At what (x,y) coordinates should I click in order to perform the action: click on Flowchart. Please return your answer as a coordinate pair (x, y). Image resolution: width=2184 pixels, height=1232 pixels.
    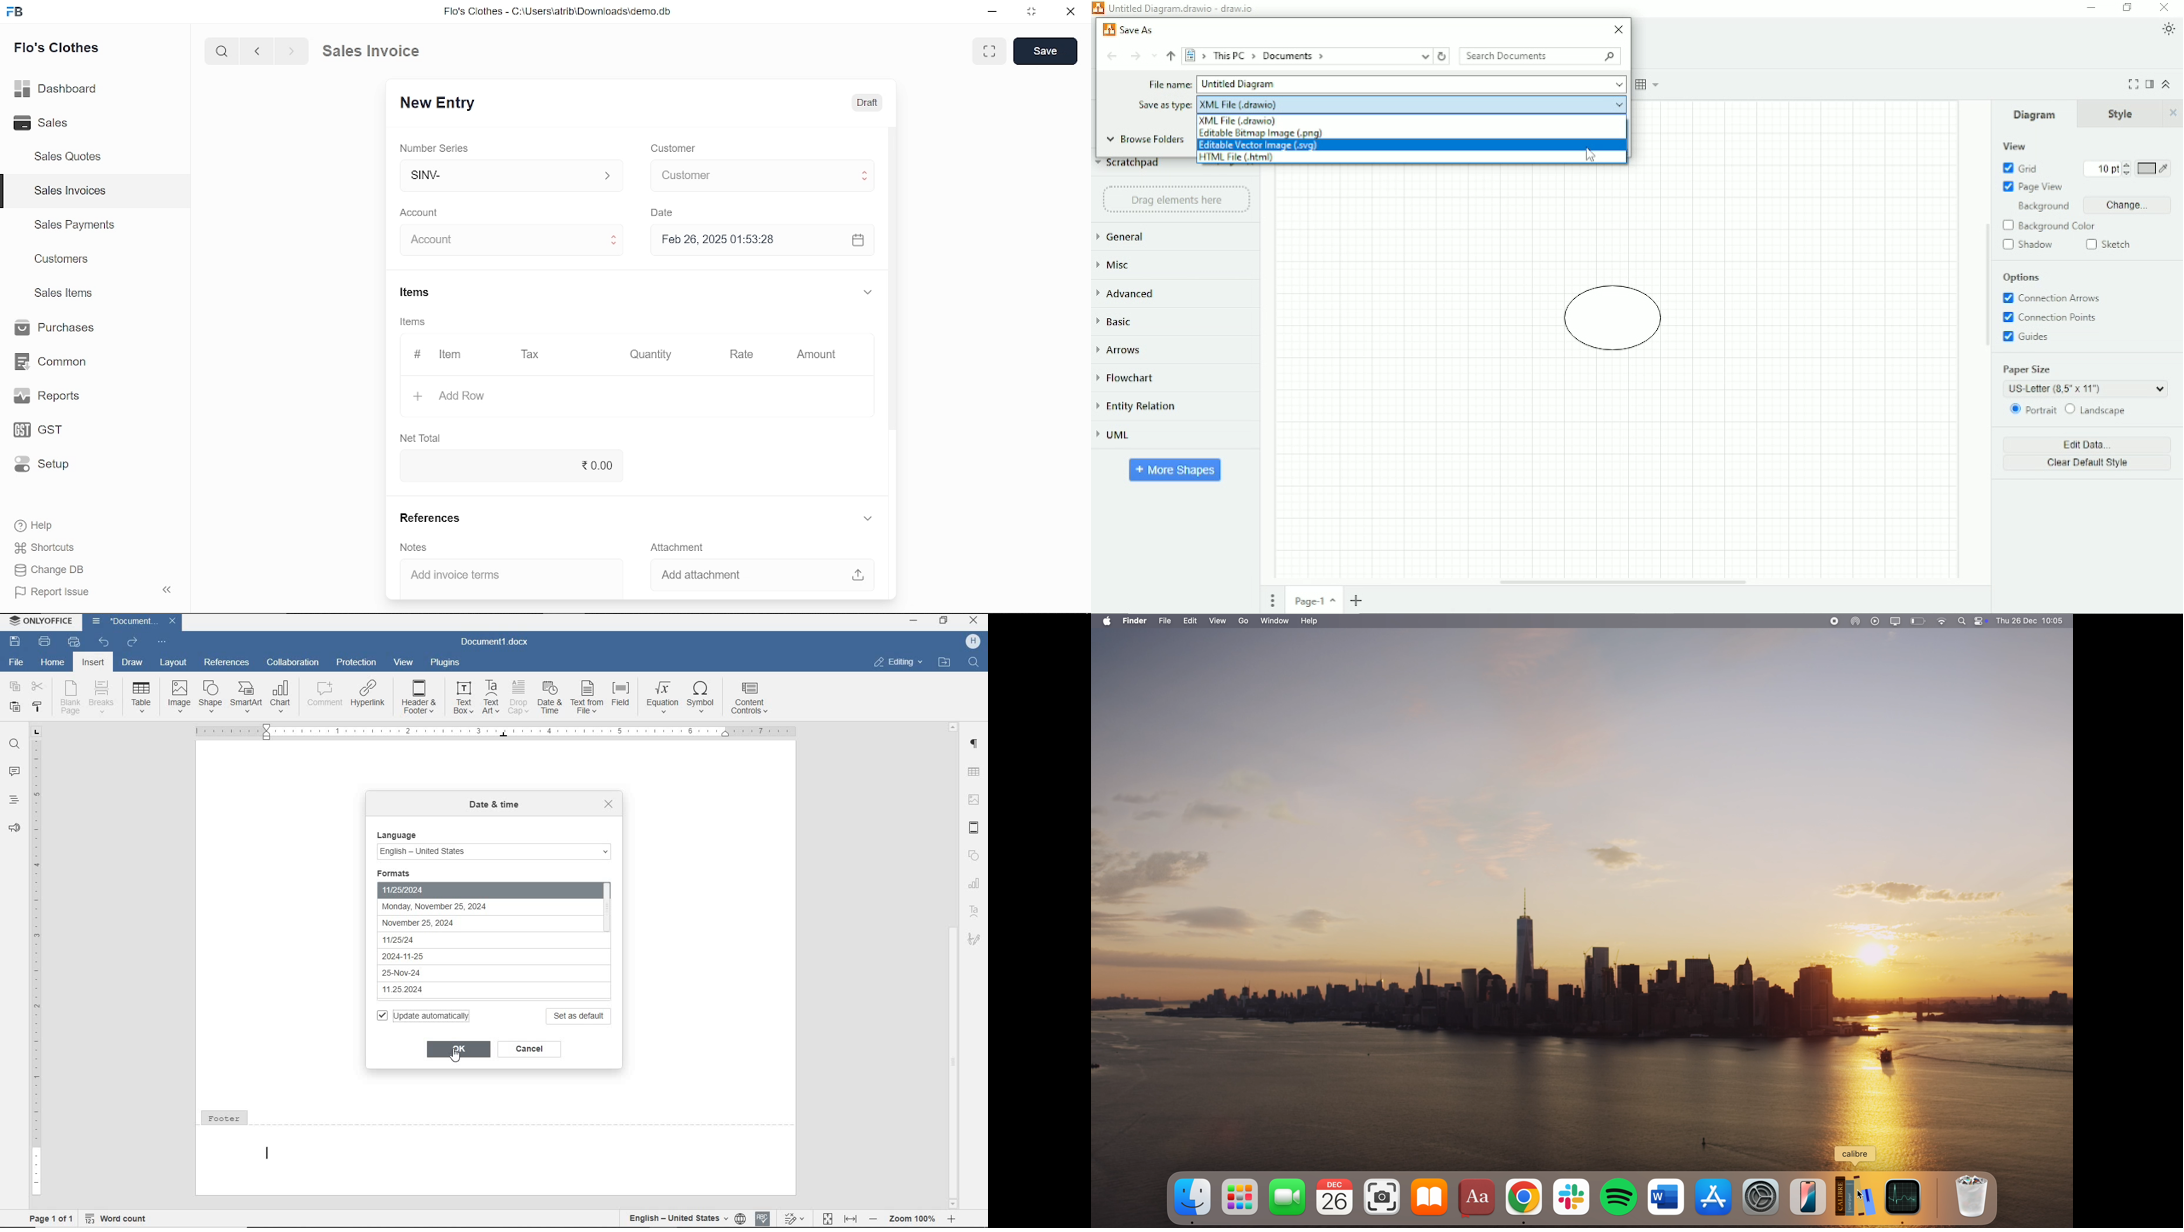
    Looking at the image, I should click on (1129, 377).